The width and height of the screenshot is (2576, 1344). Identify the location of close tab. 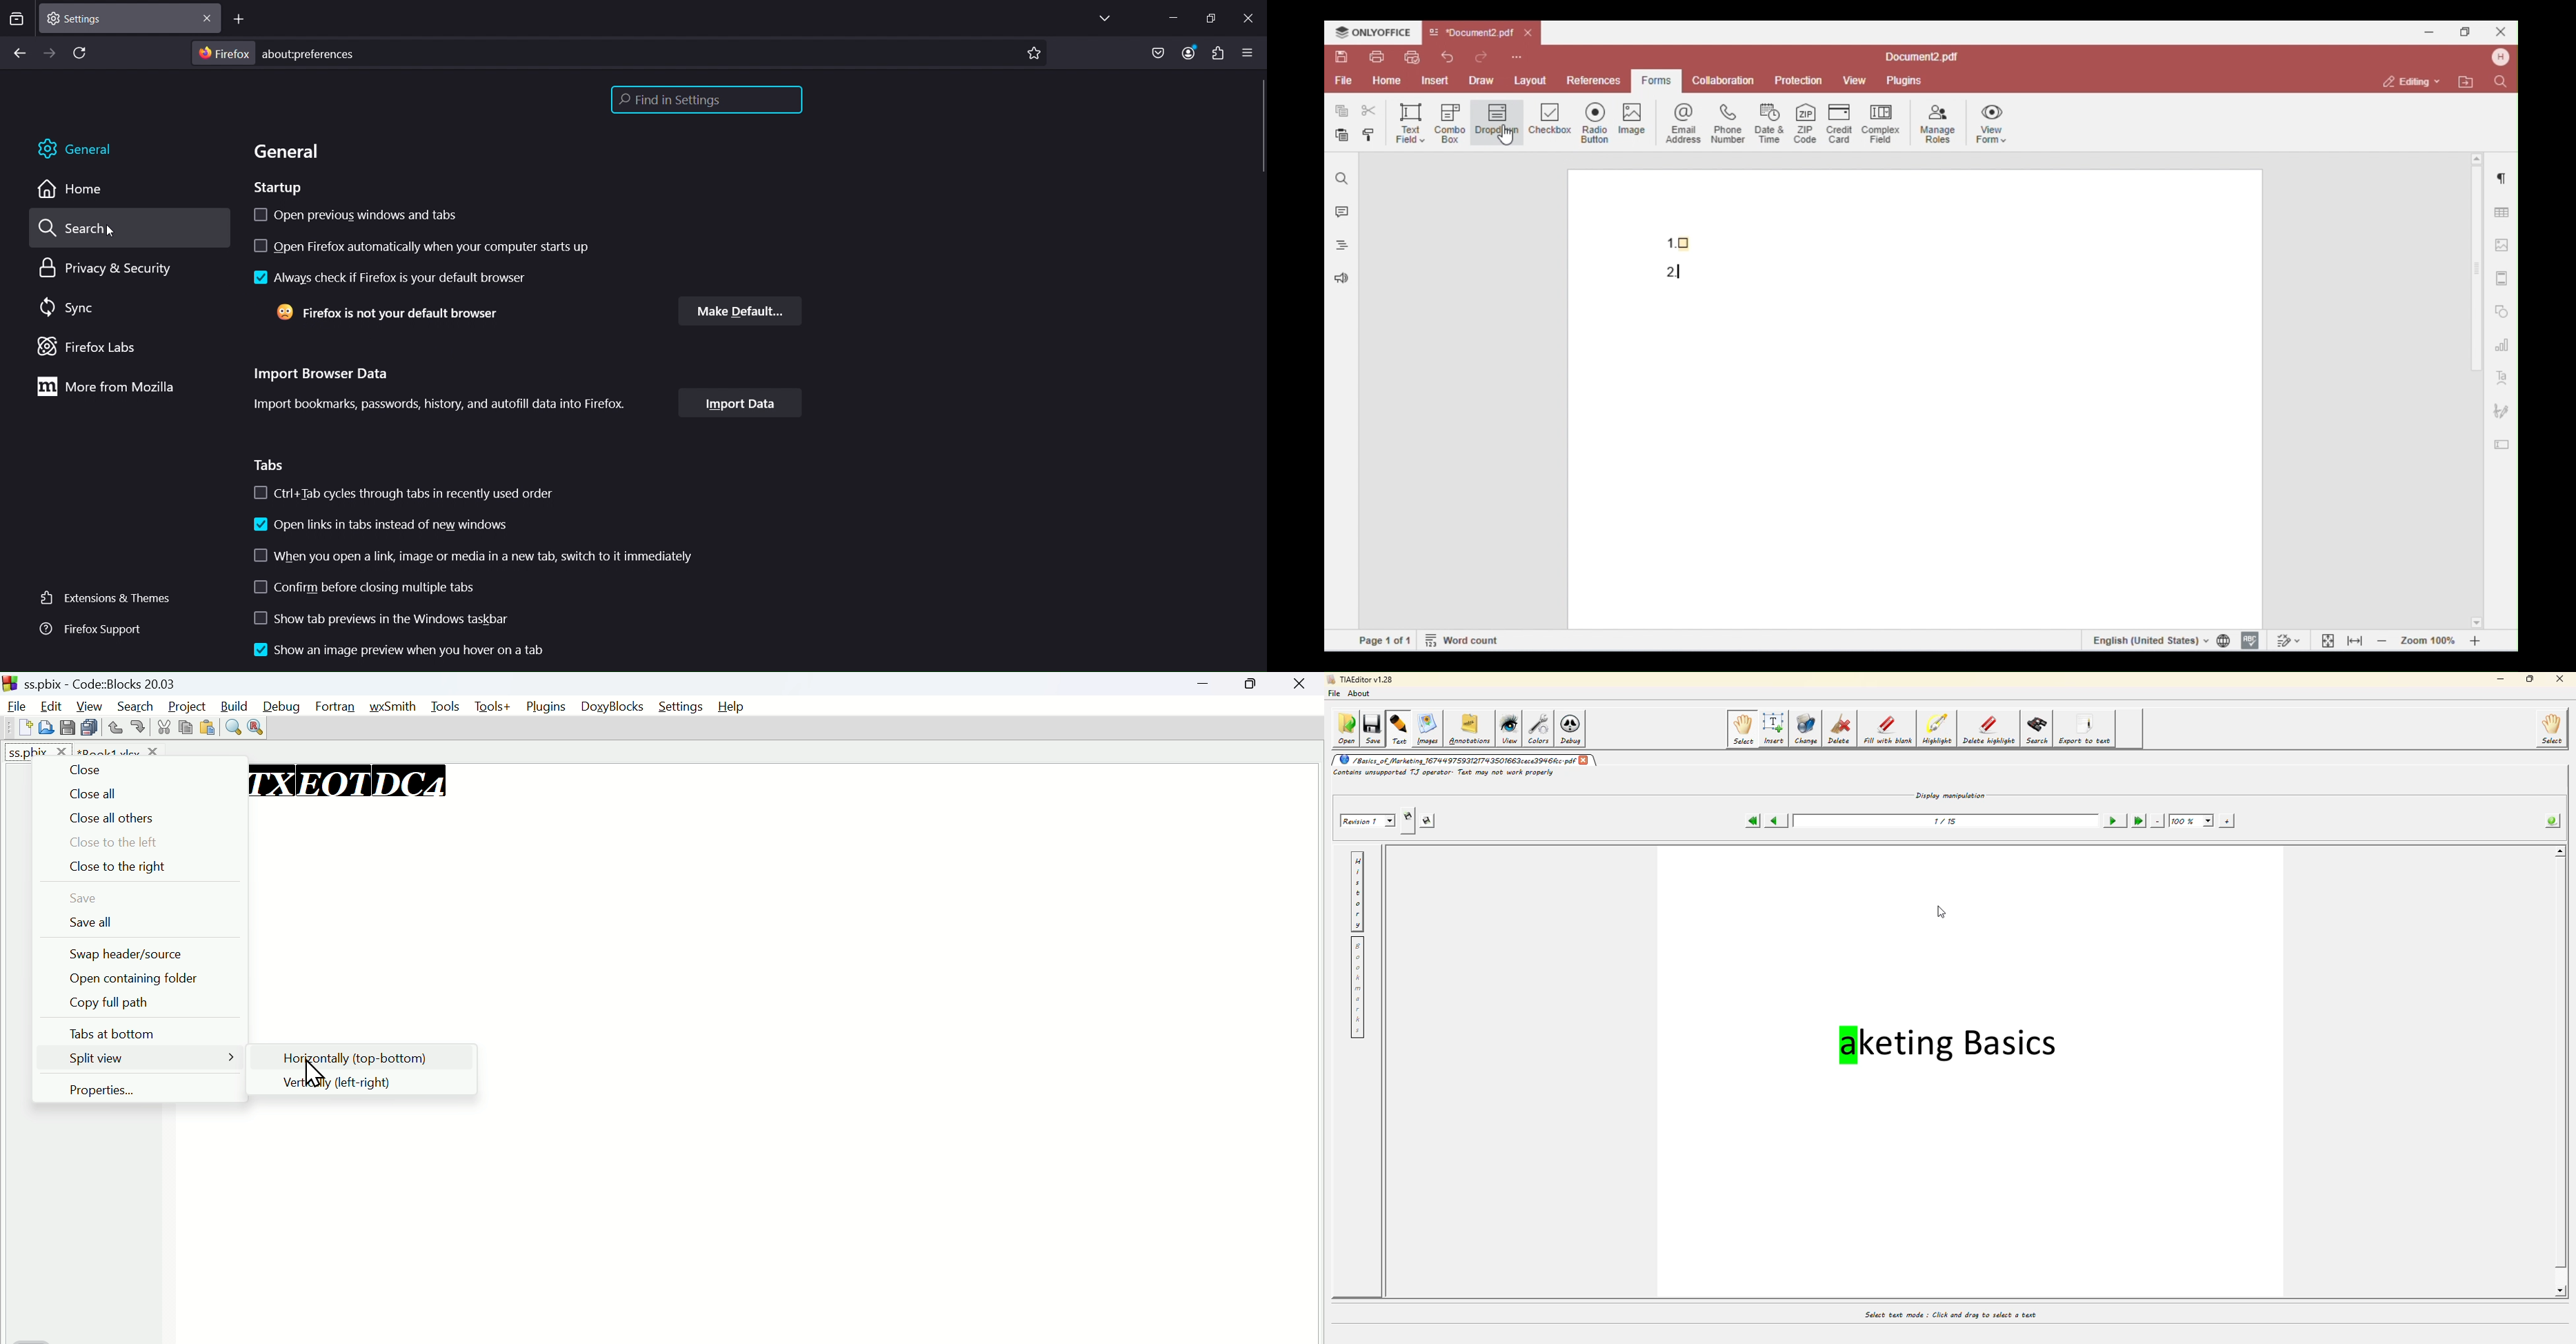
(209, 17).